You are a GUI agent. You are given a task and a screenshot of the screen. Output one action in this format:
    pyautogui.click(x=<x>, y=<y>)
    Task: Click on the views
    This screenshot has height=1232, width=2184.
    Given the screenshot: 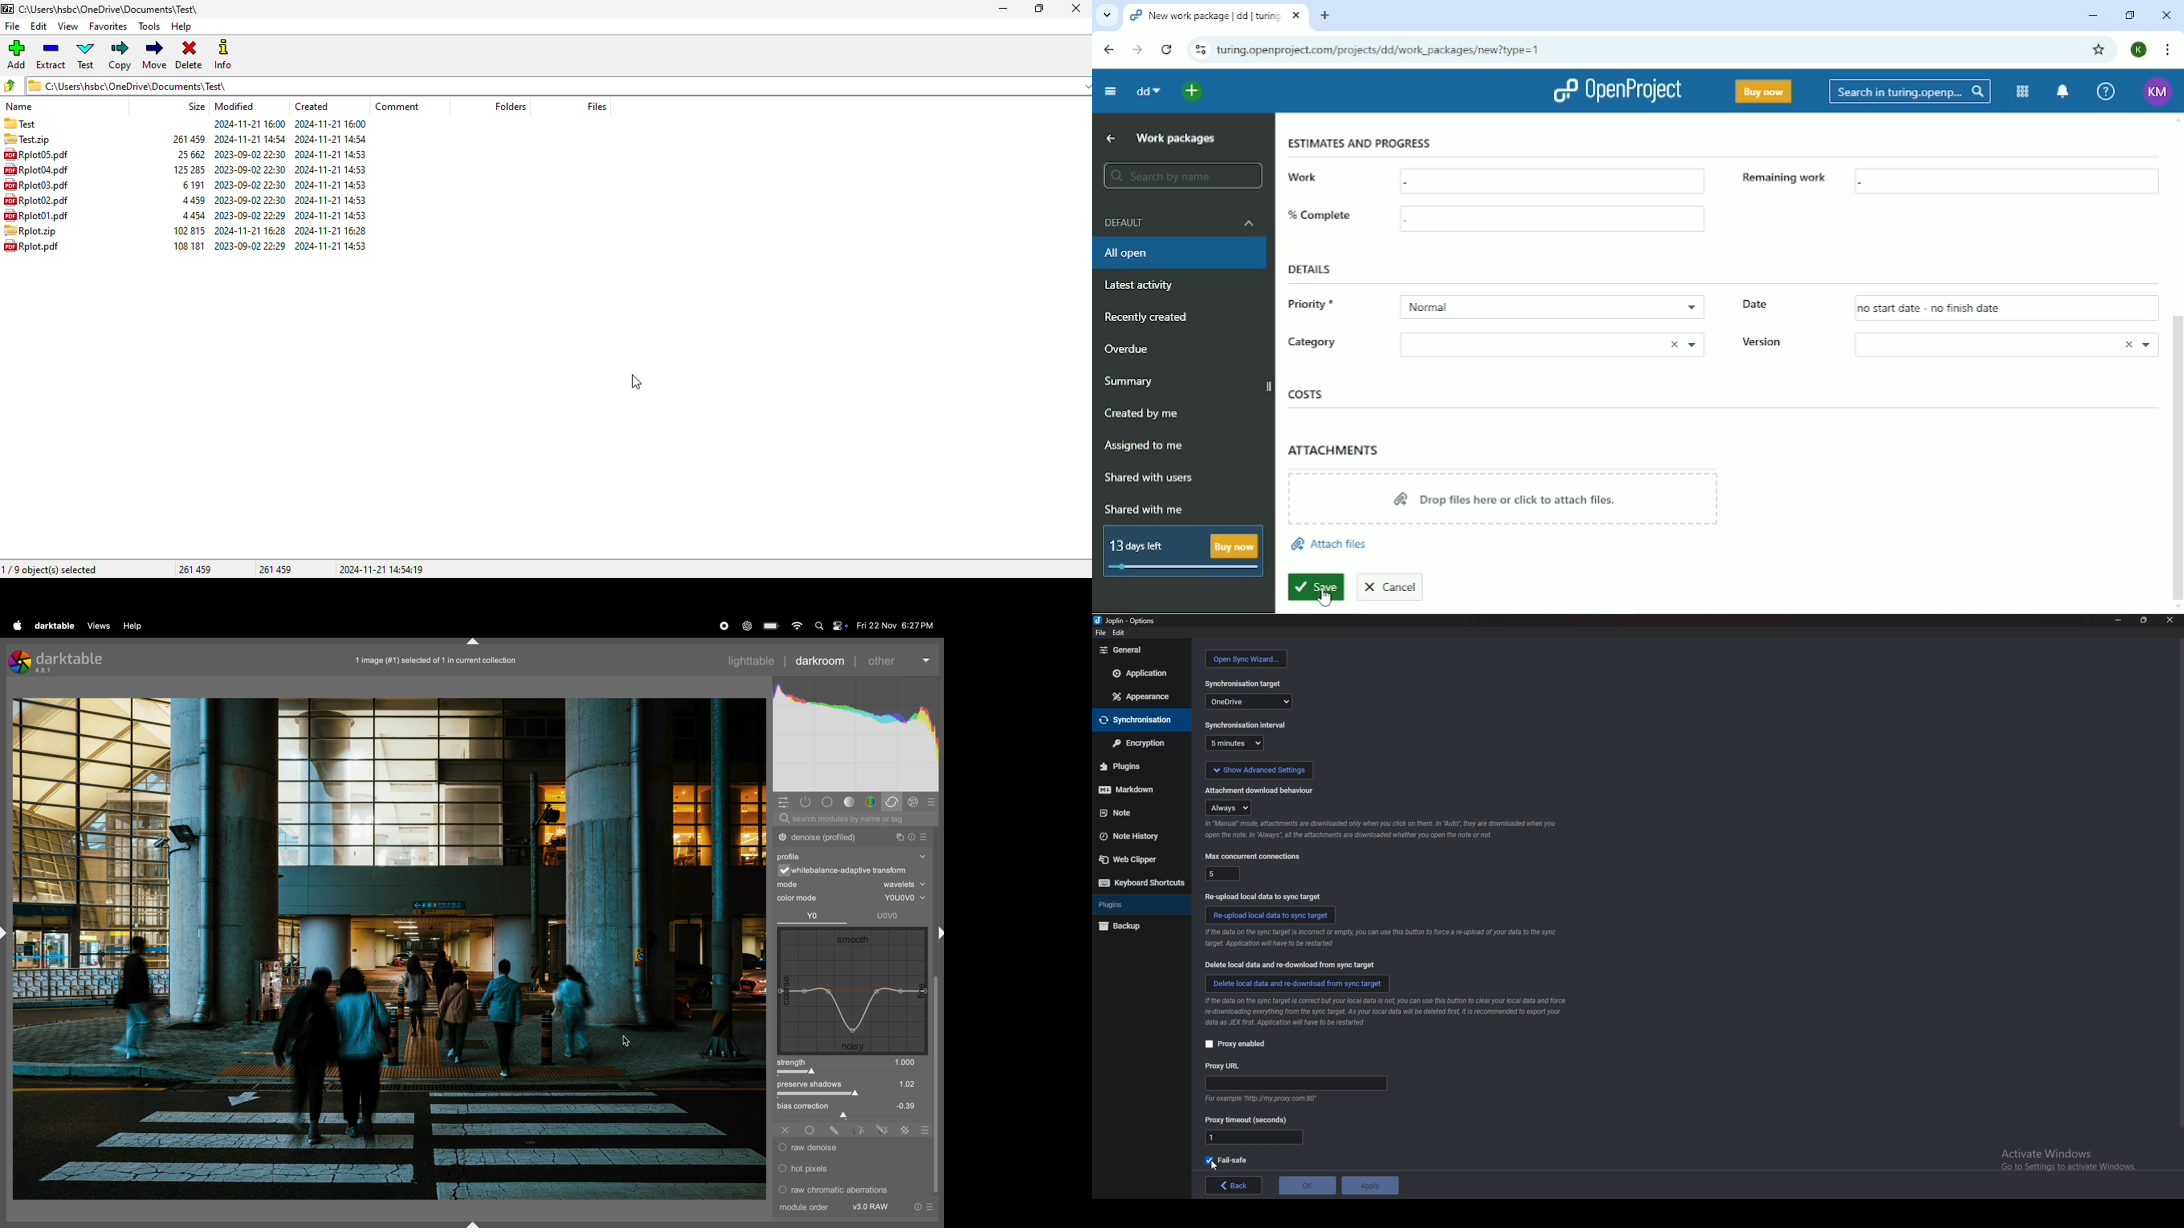 What is the action you would take?
    pyautogui.click(x=99, y=626)
    